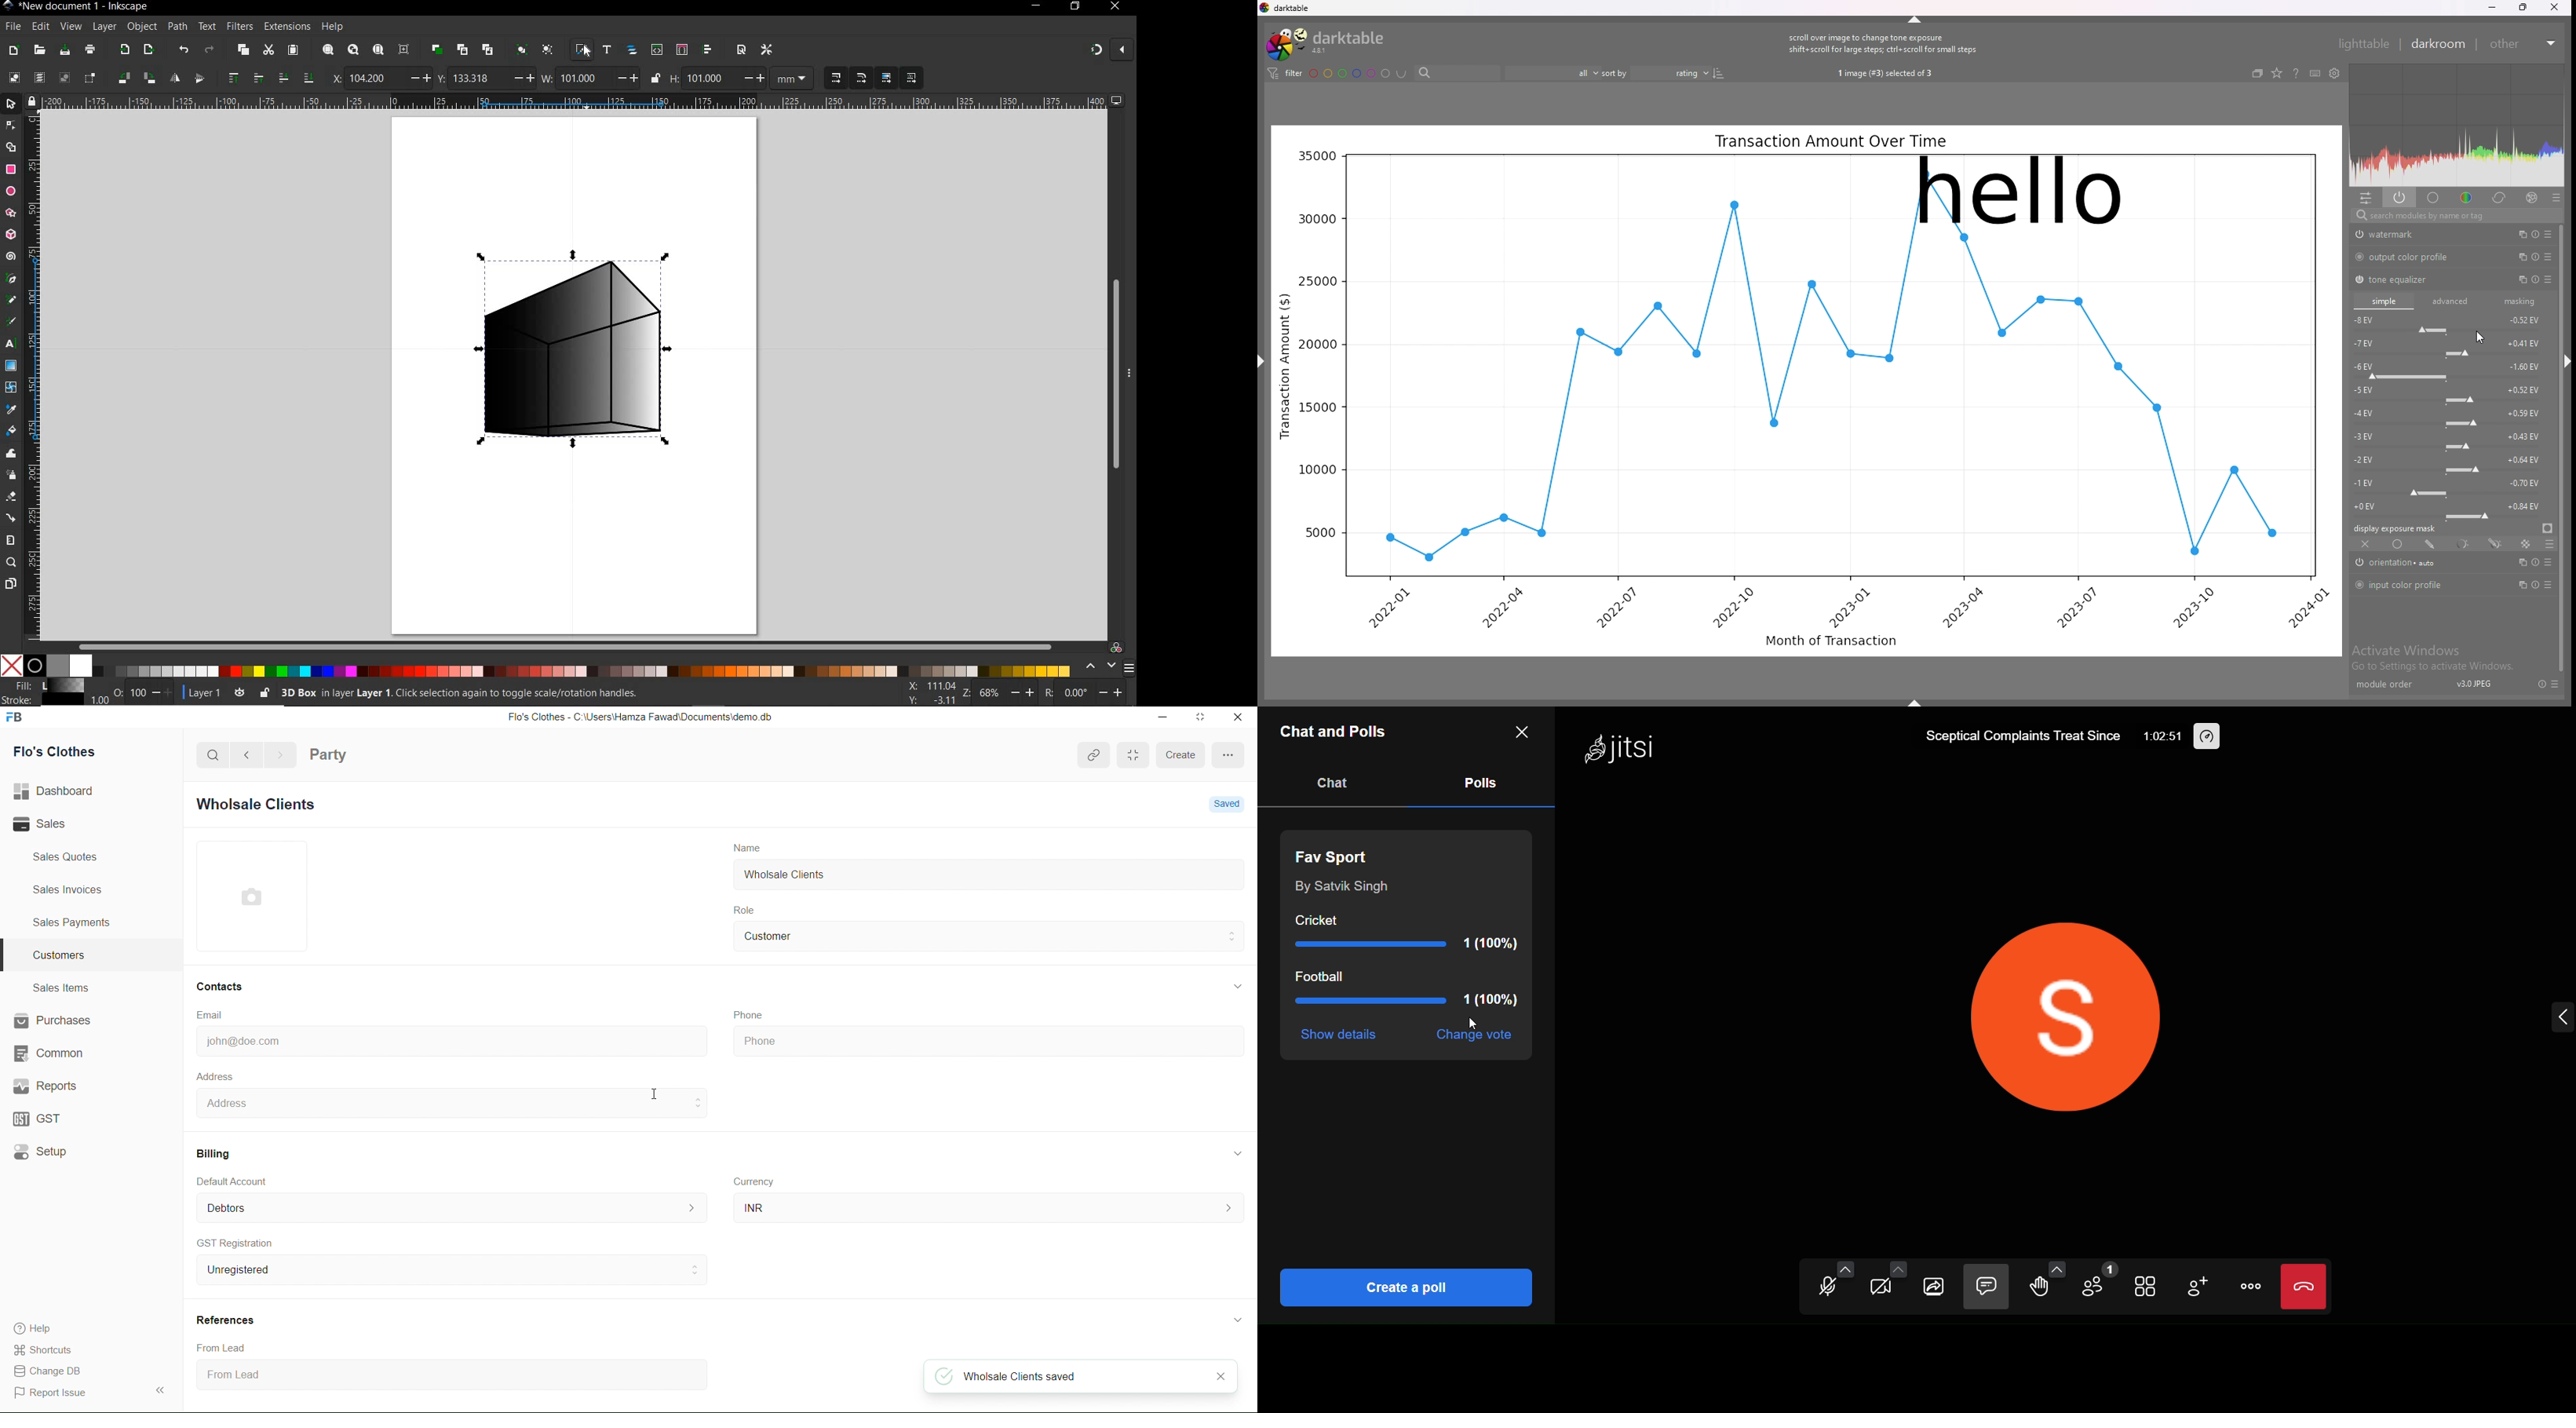 Image resolution: width=2576 pixels, height=1428 pixels. I want to click on show only active modules, so click(2400, 199).